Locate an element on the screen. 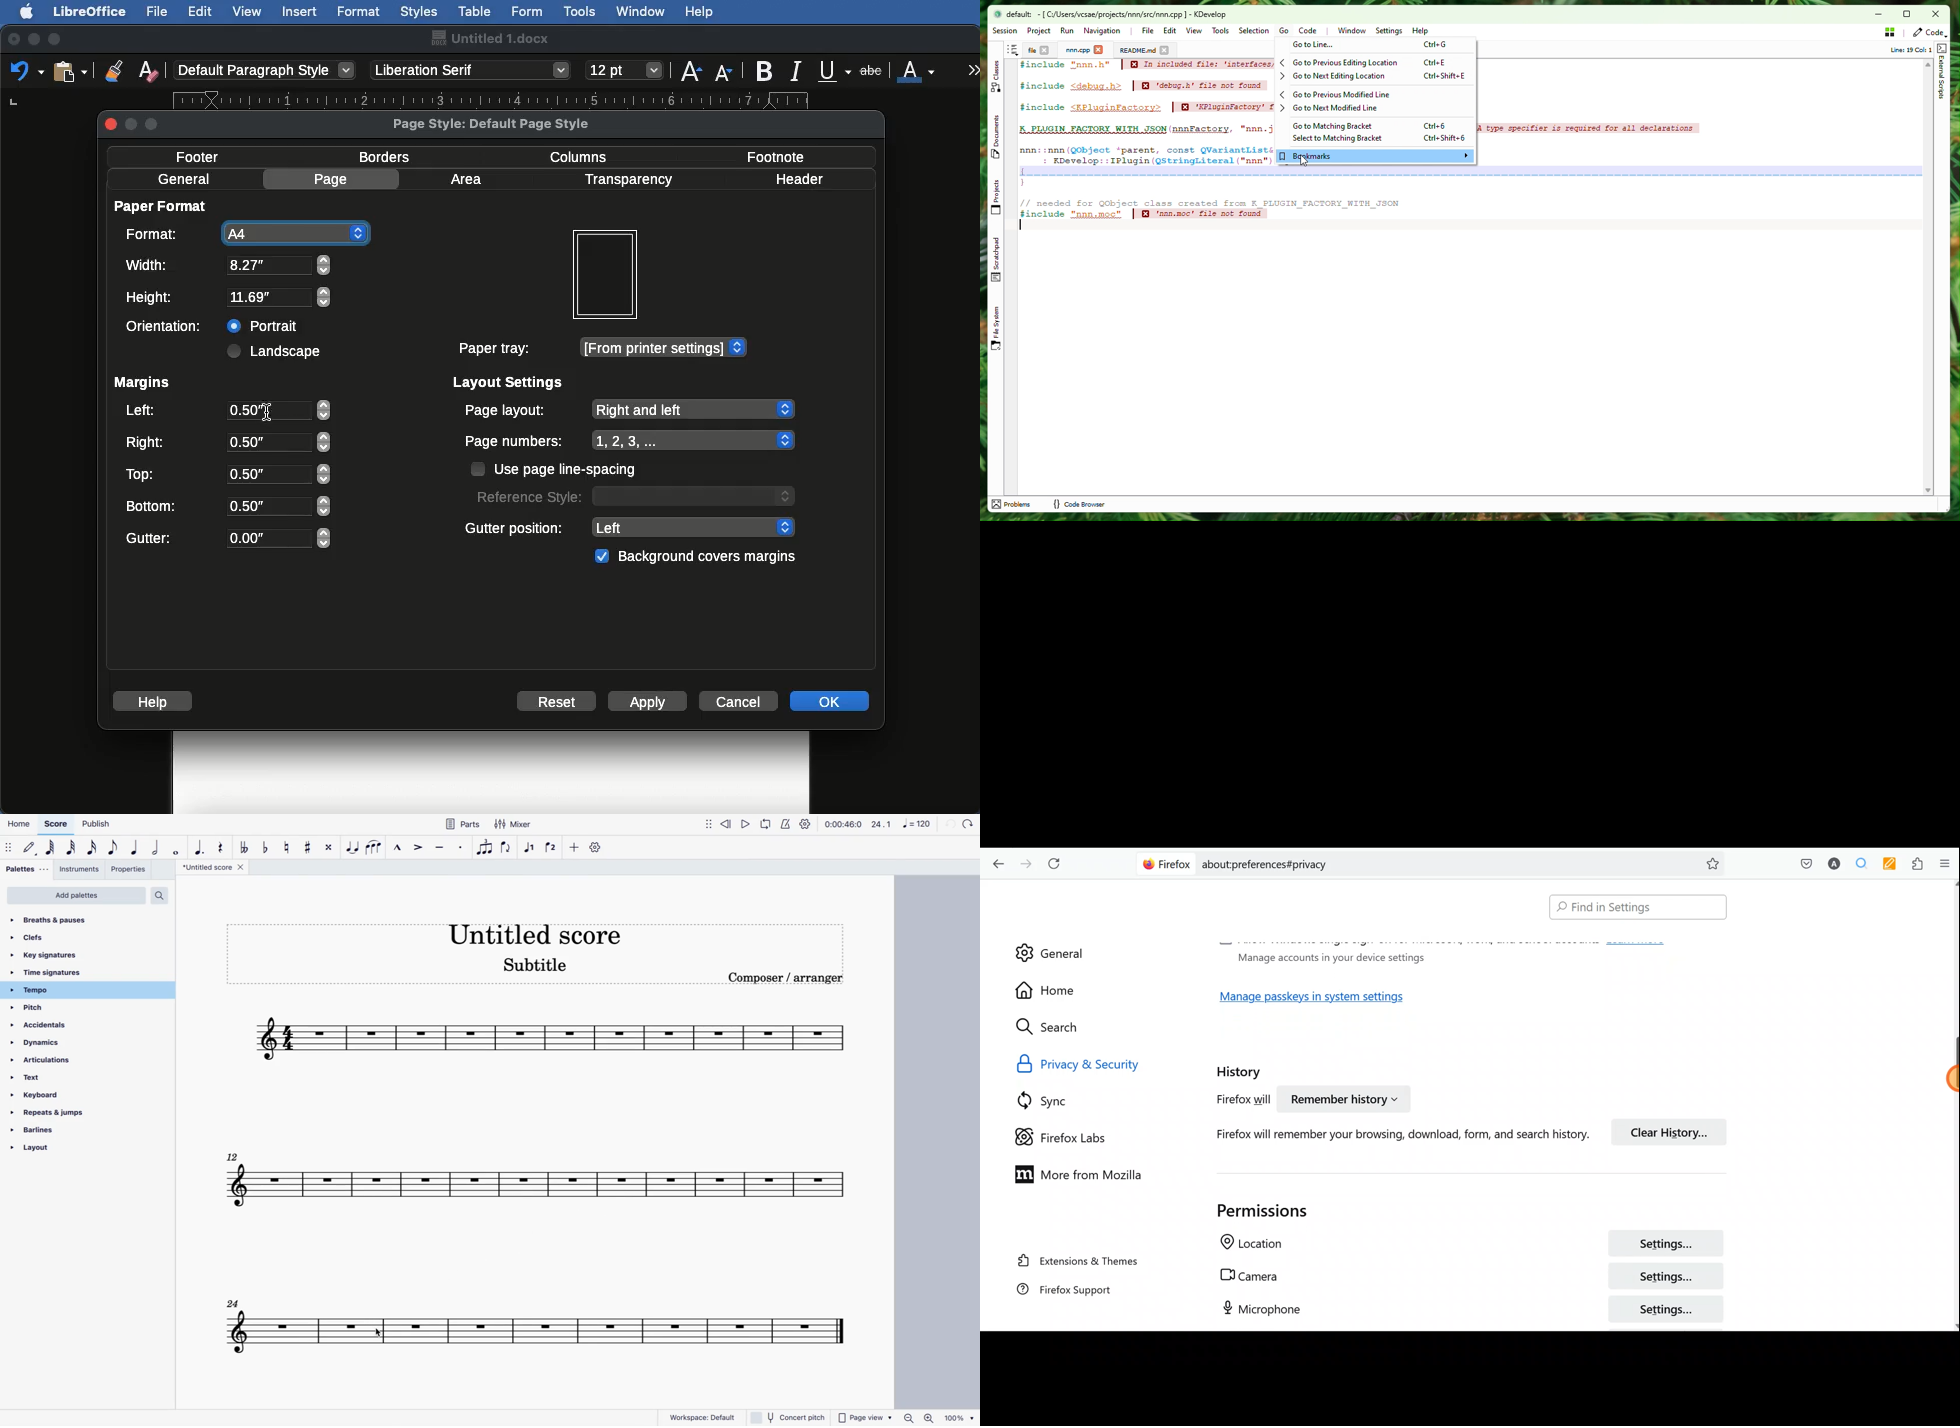 The height and width of the screenshot is (1428, 1960). tuplet is located at coordinates (484, 848).